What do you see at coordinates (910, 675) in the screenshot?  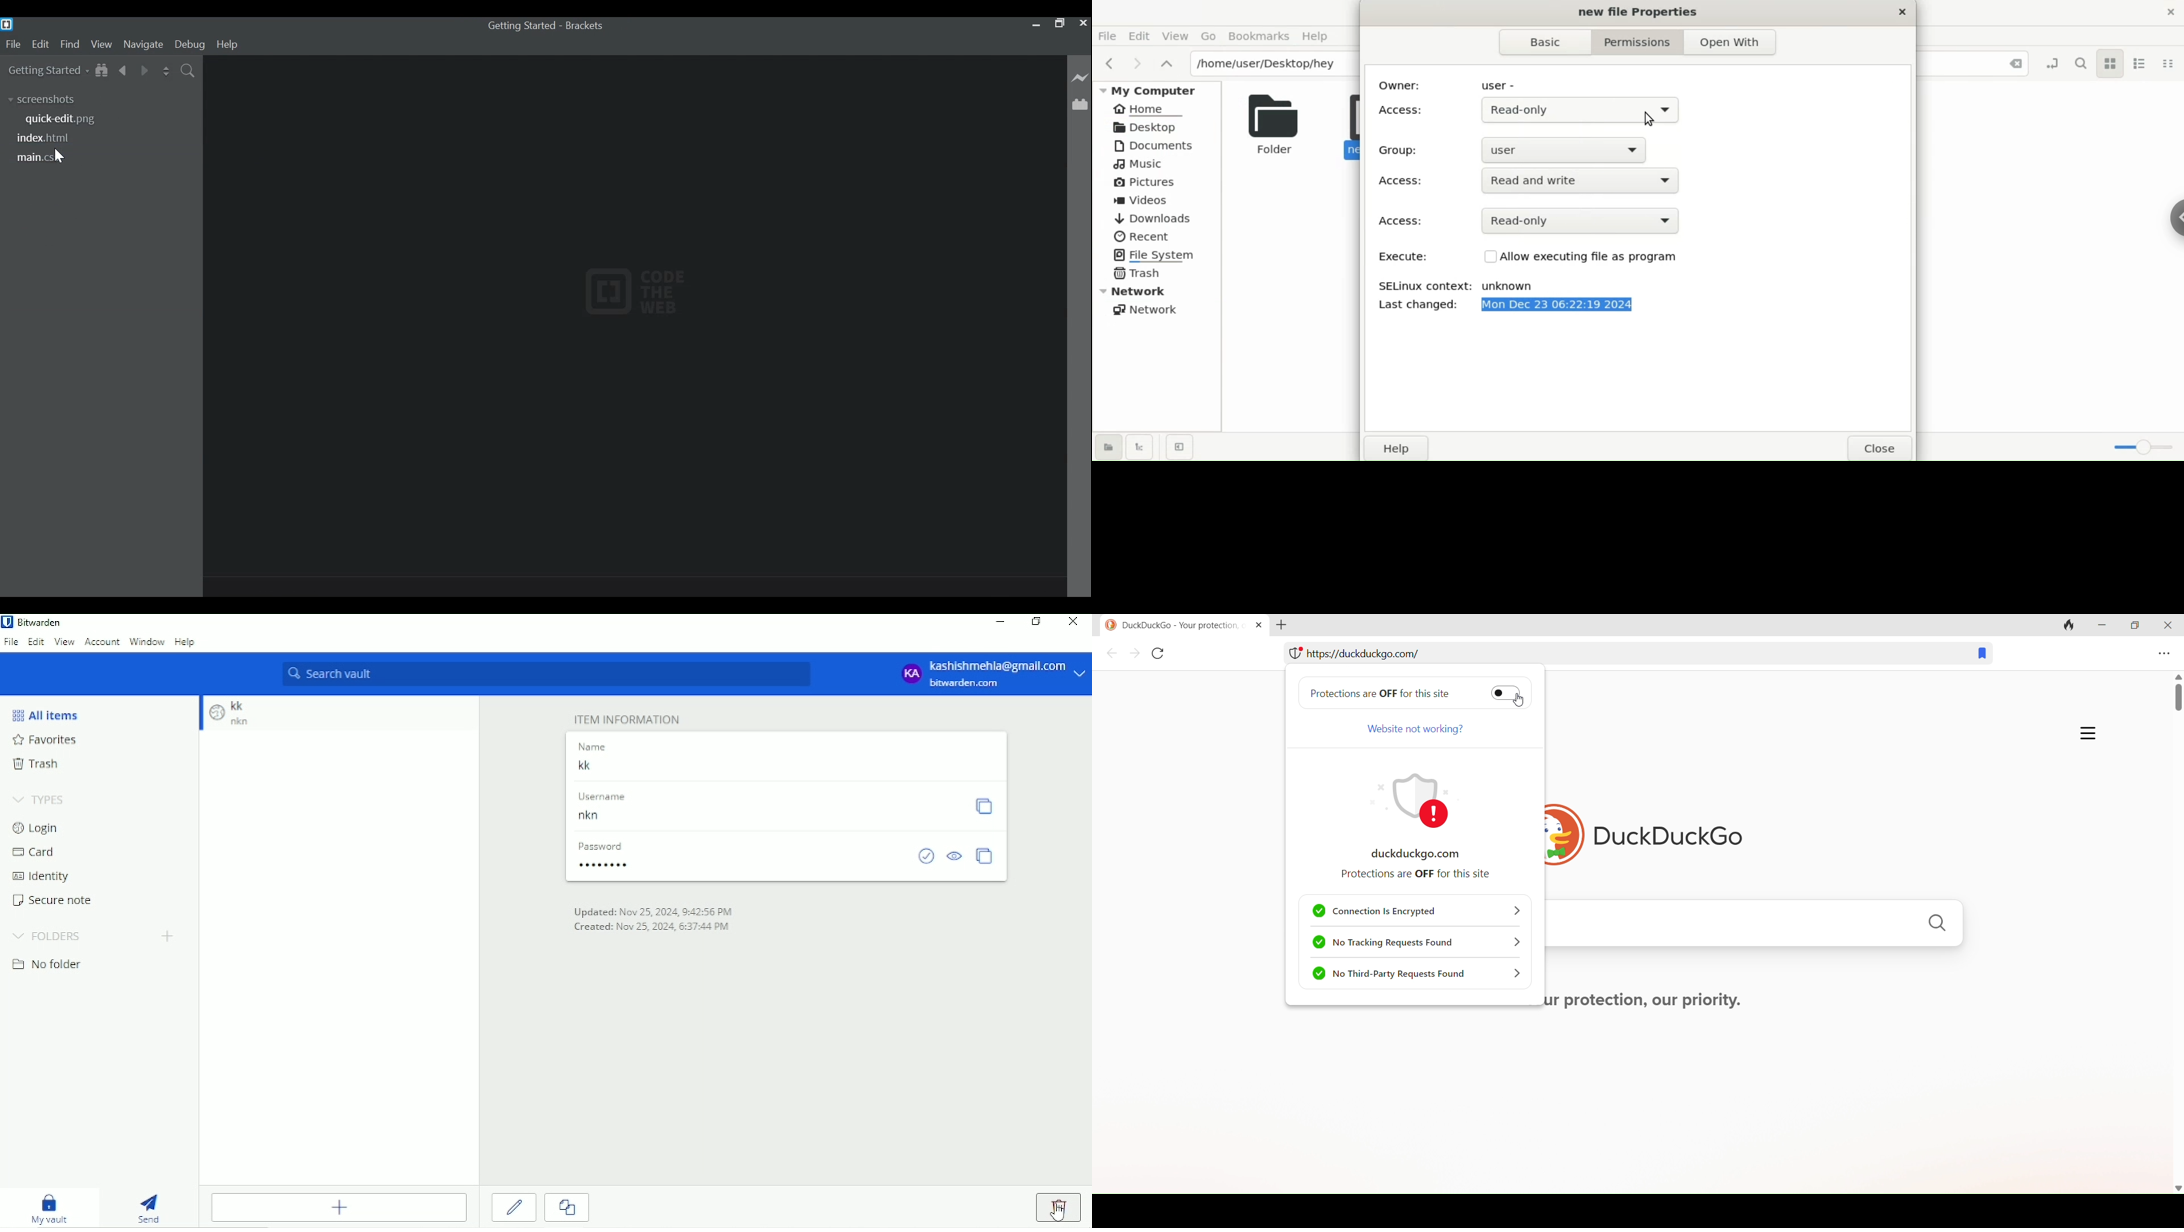 I see `profile` at bounding box center [910, 675].